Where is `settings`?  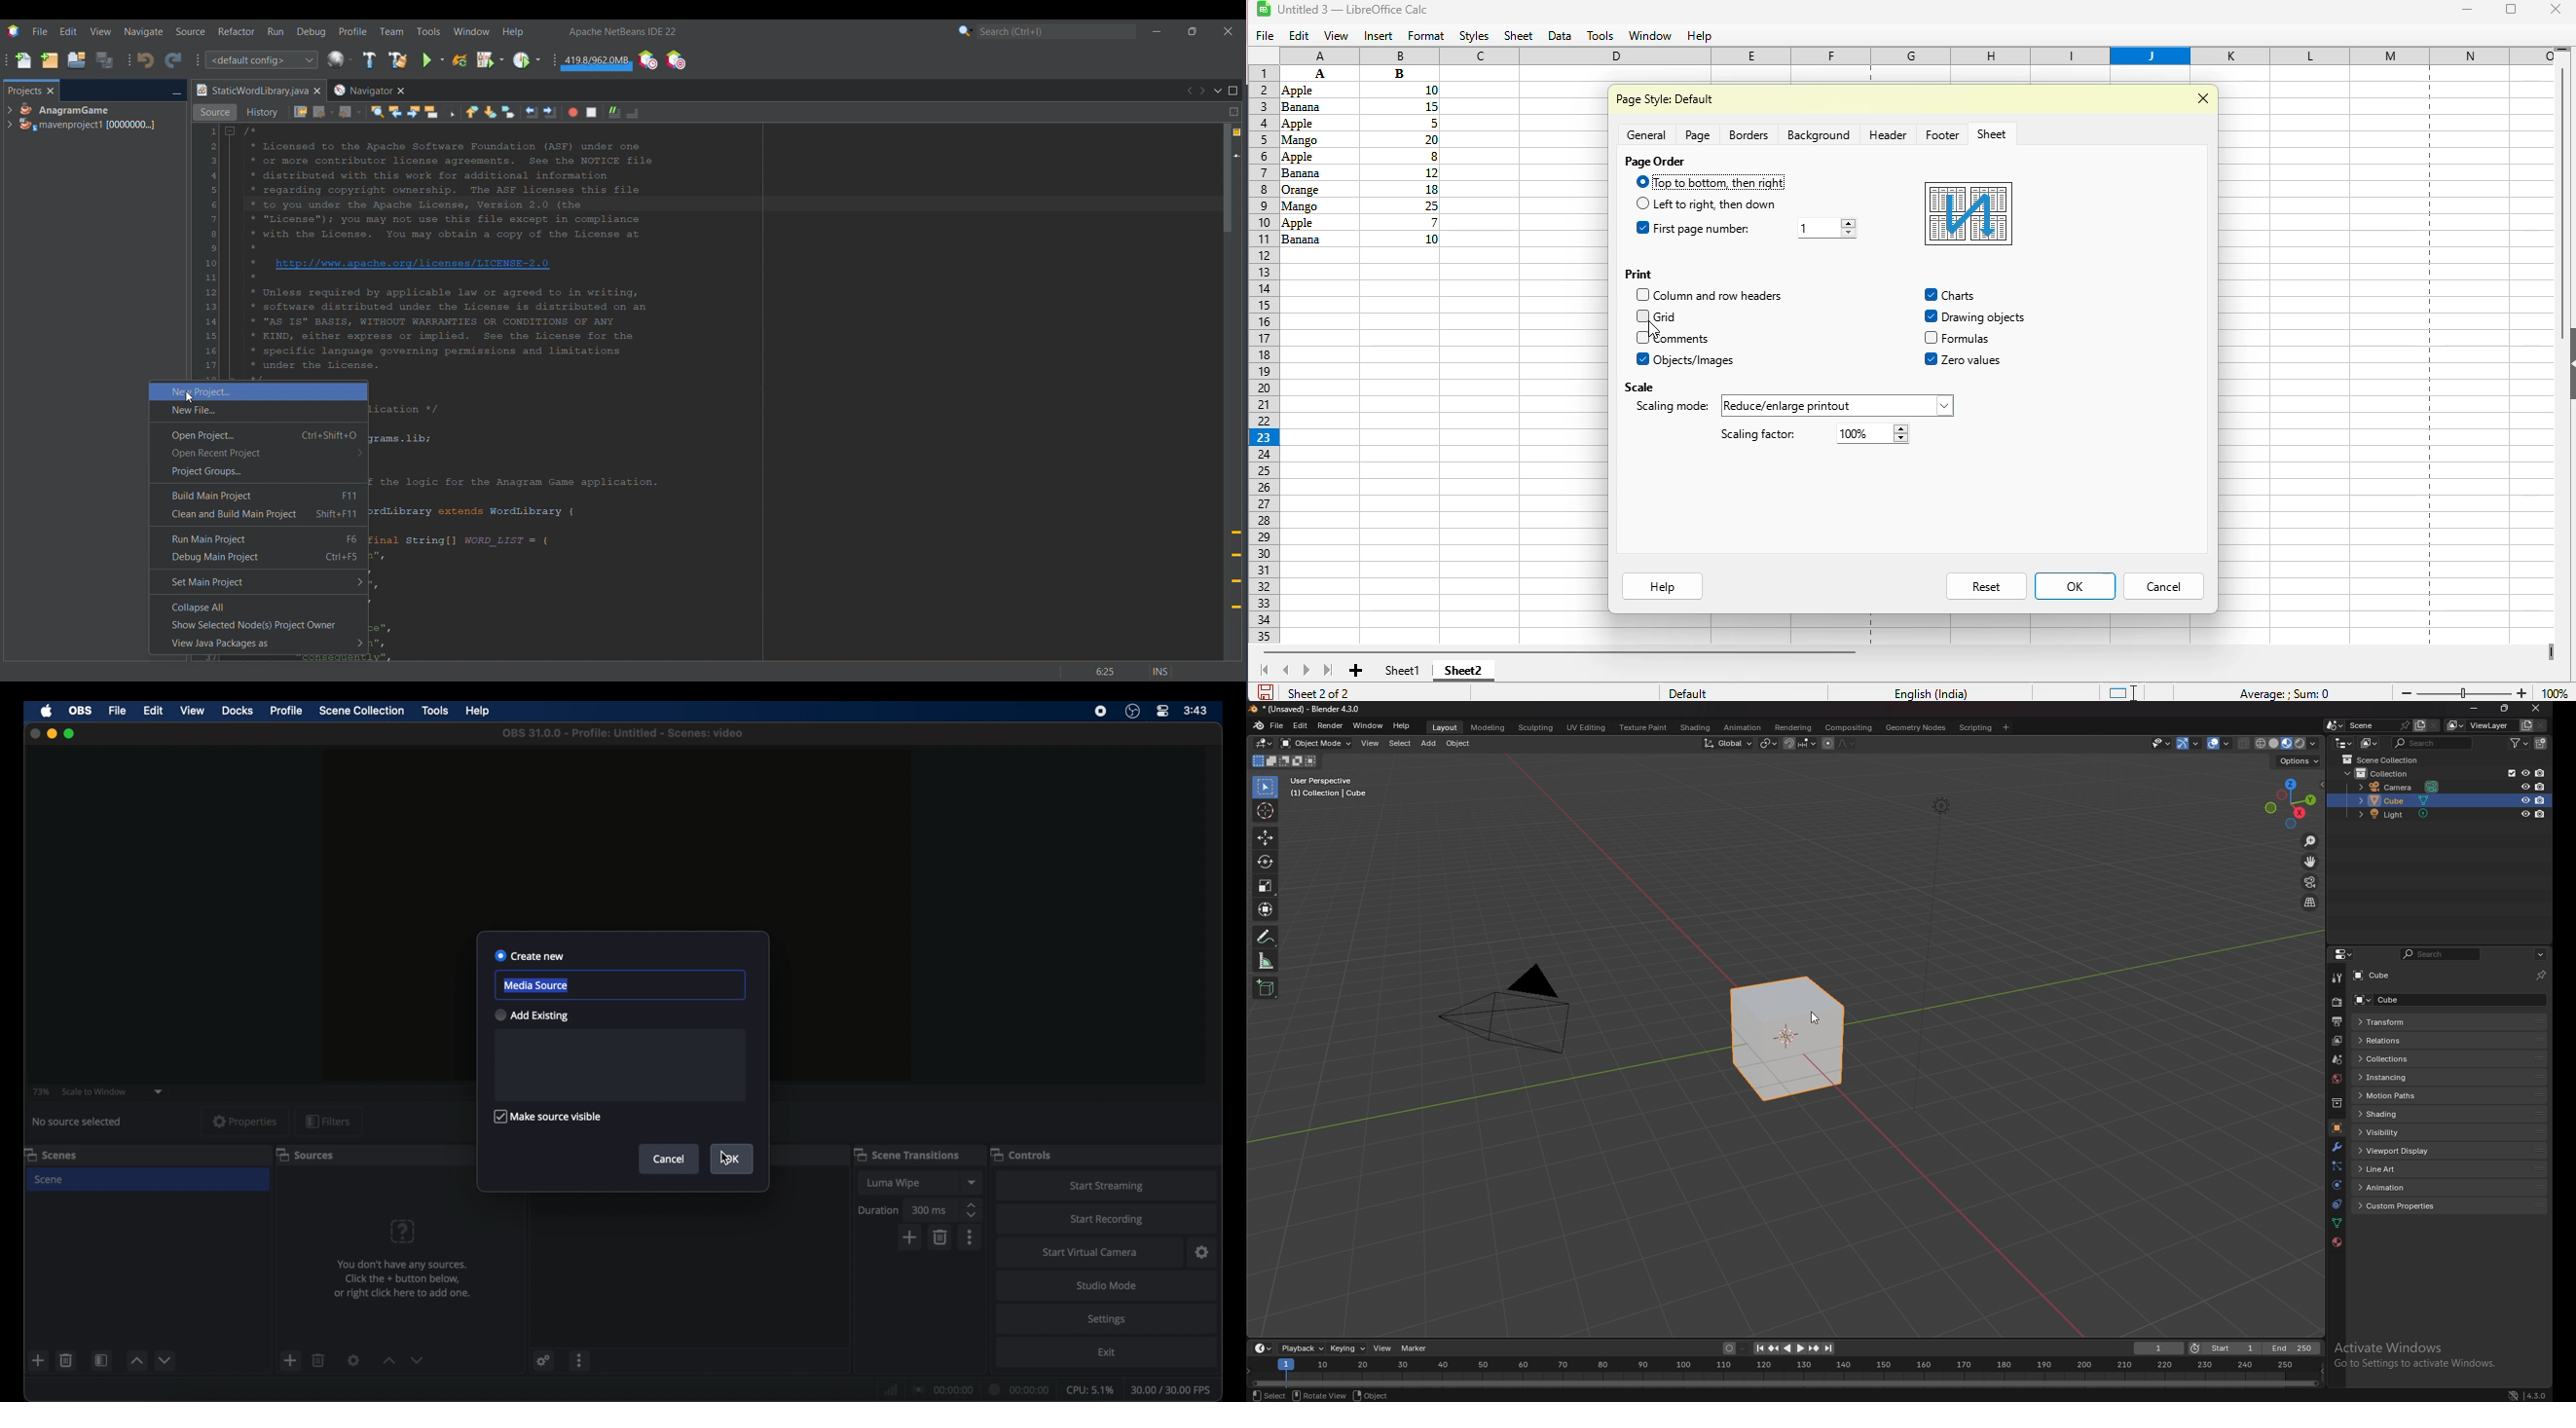
settings is located at coordinates (1202, 1252).